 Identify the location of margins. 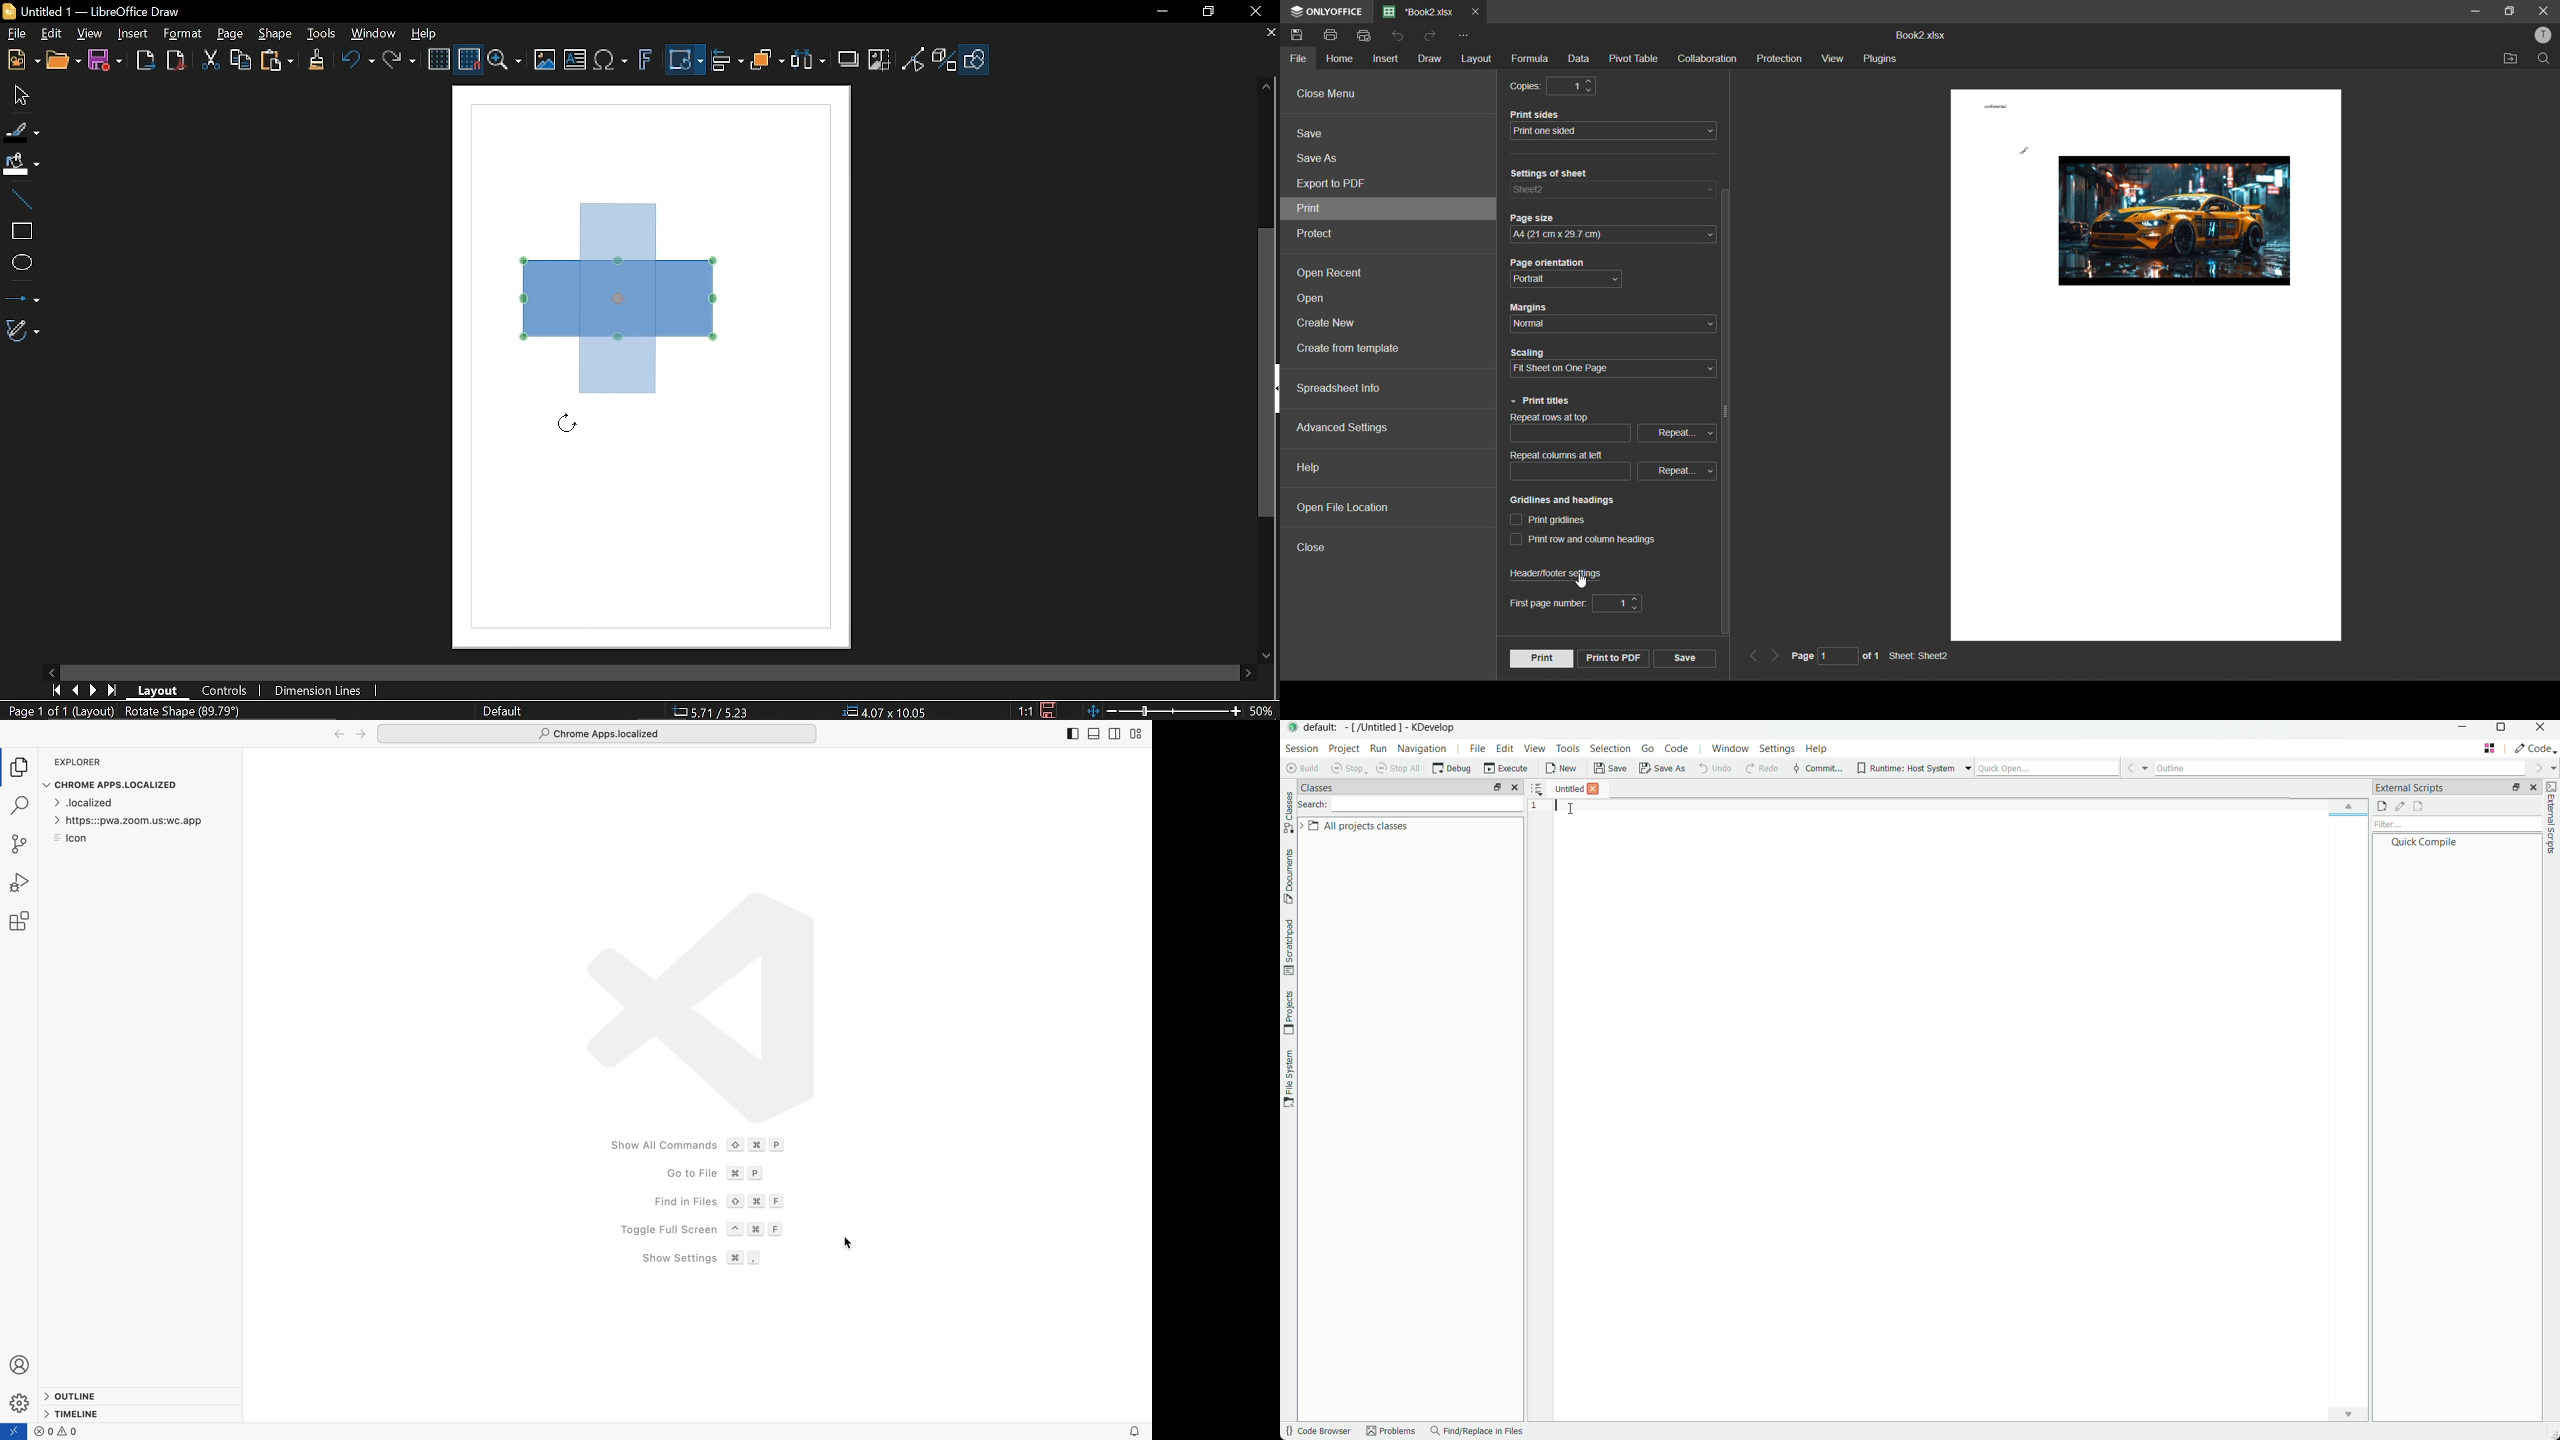
(1611, 324).